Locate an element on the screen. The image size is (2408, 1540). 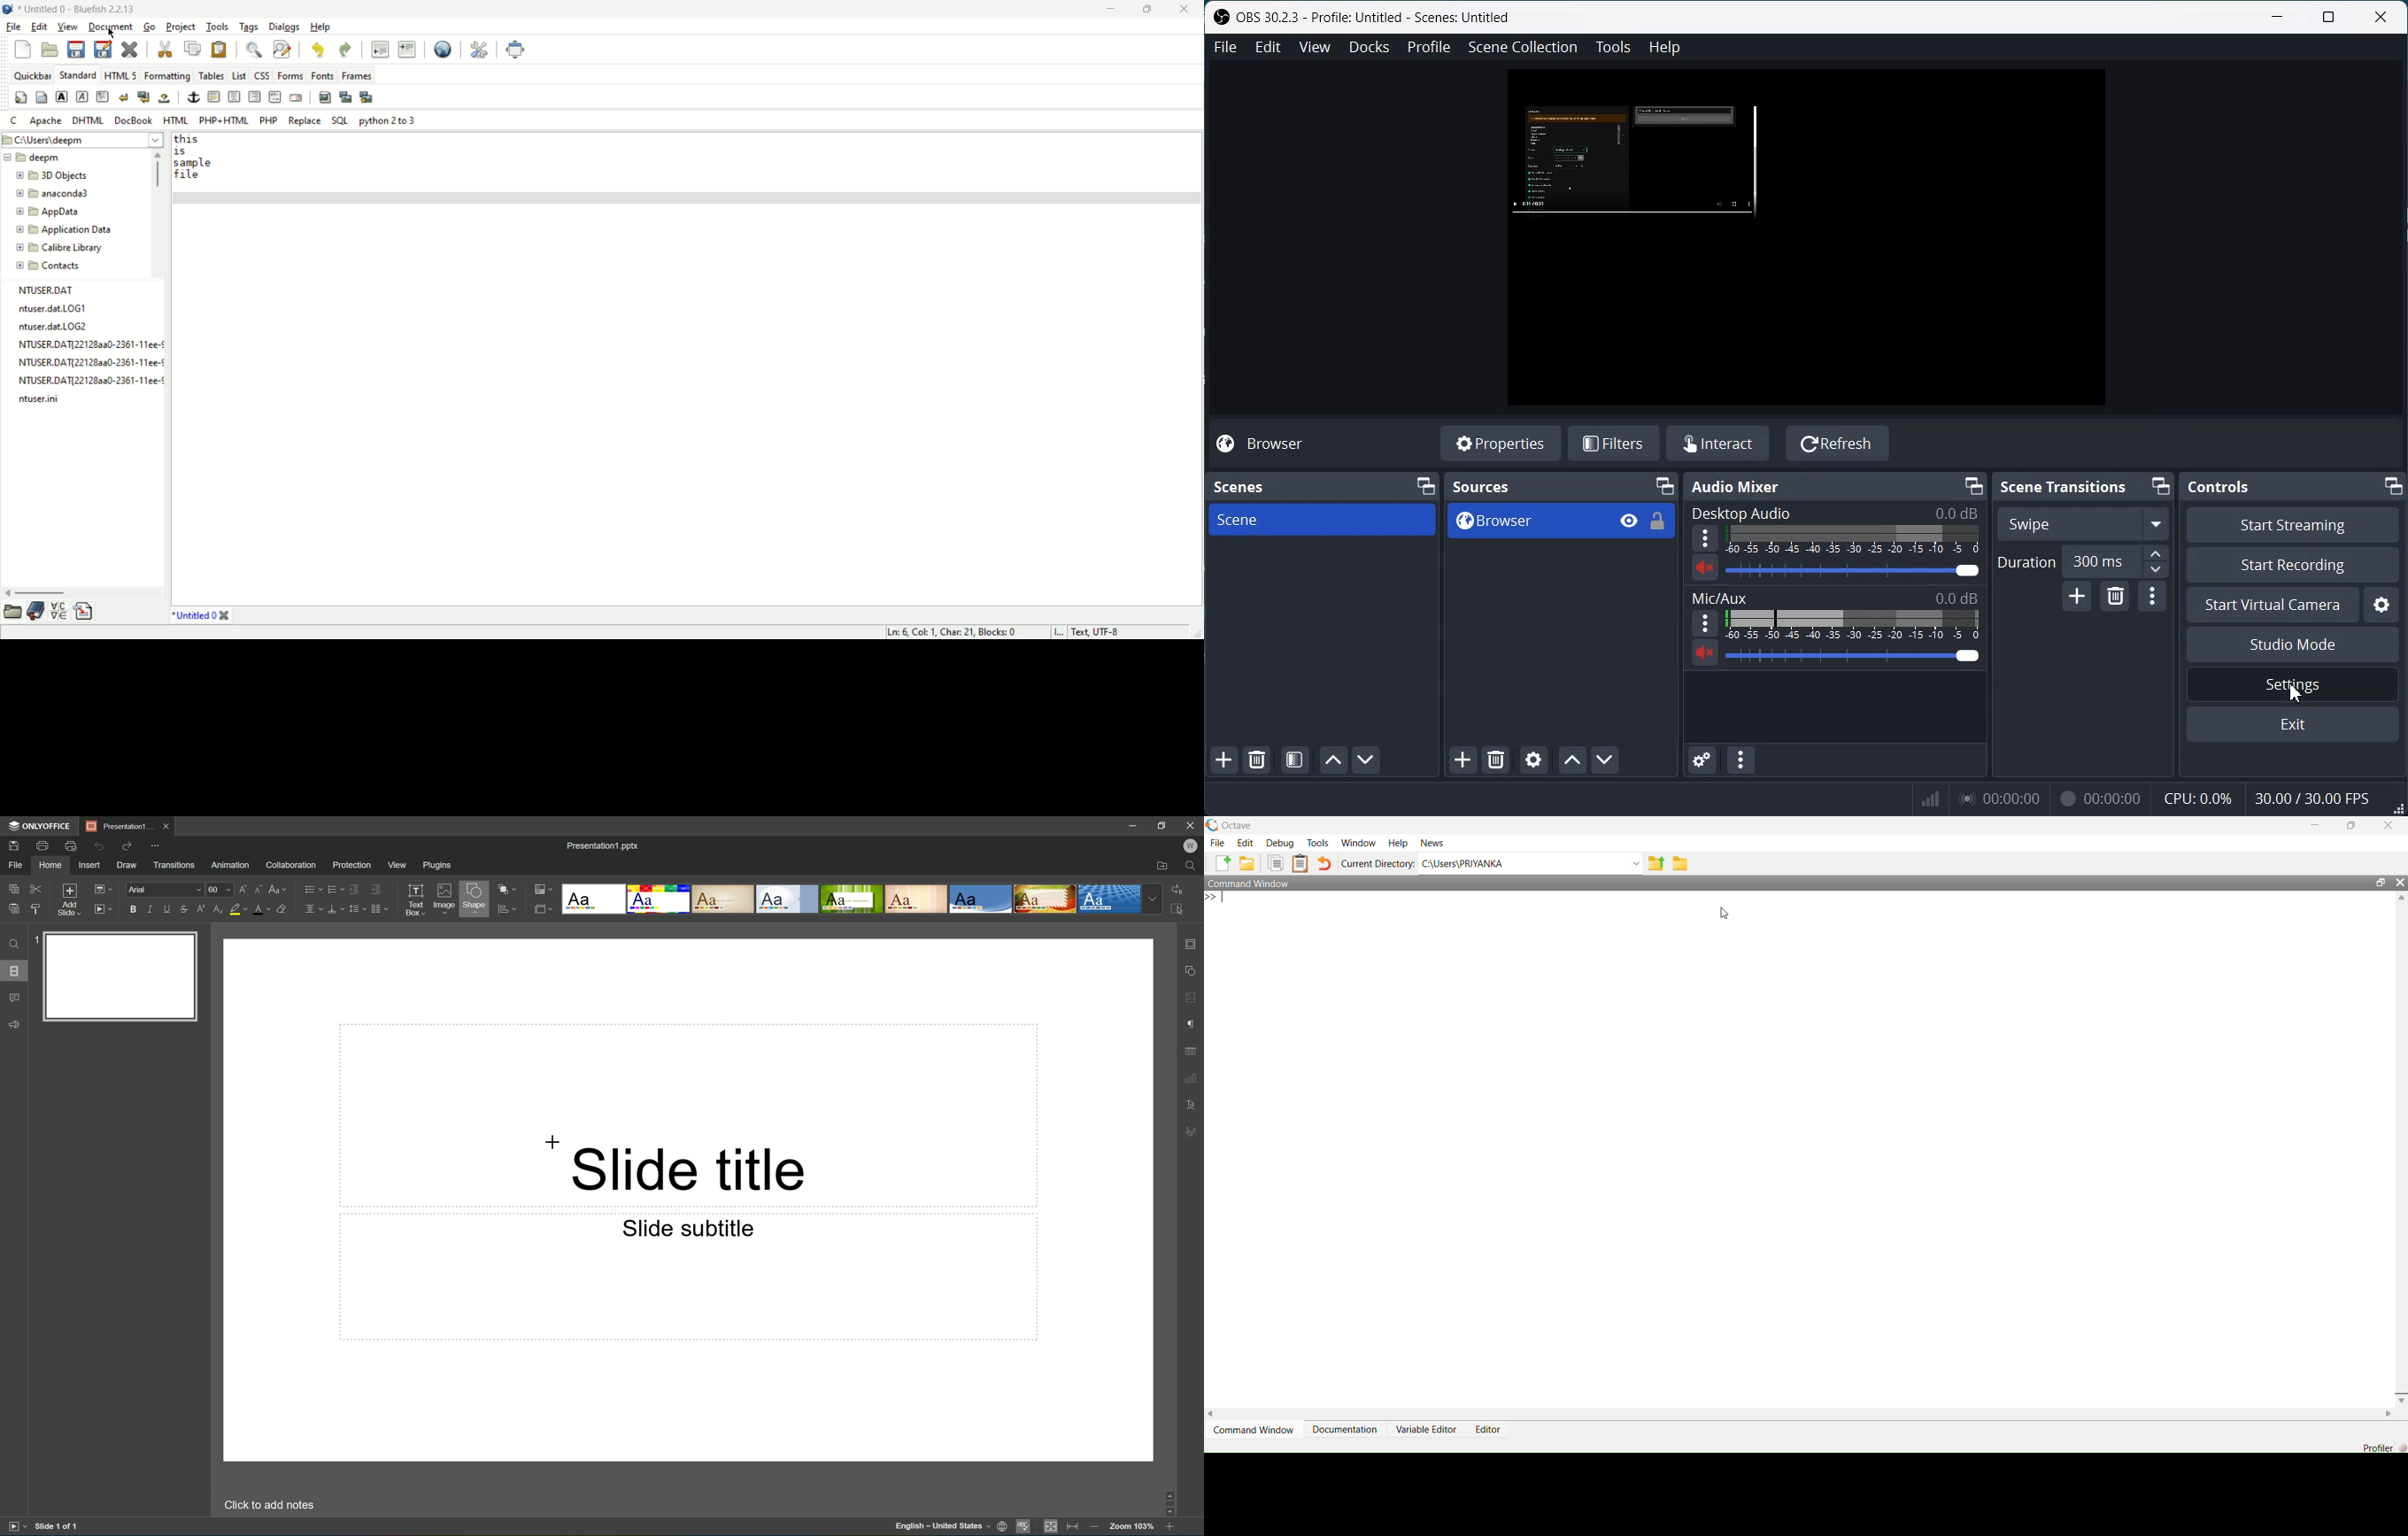
Lock is located at coordinates (1658, 521).